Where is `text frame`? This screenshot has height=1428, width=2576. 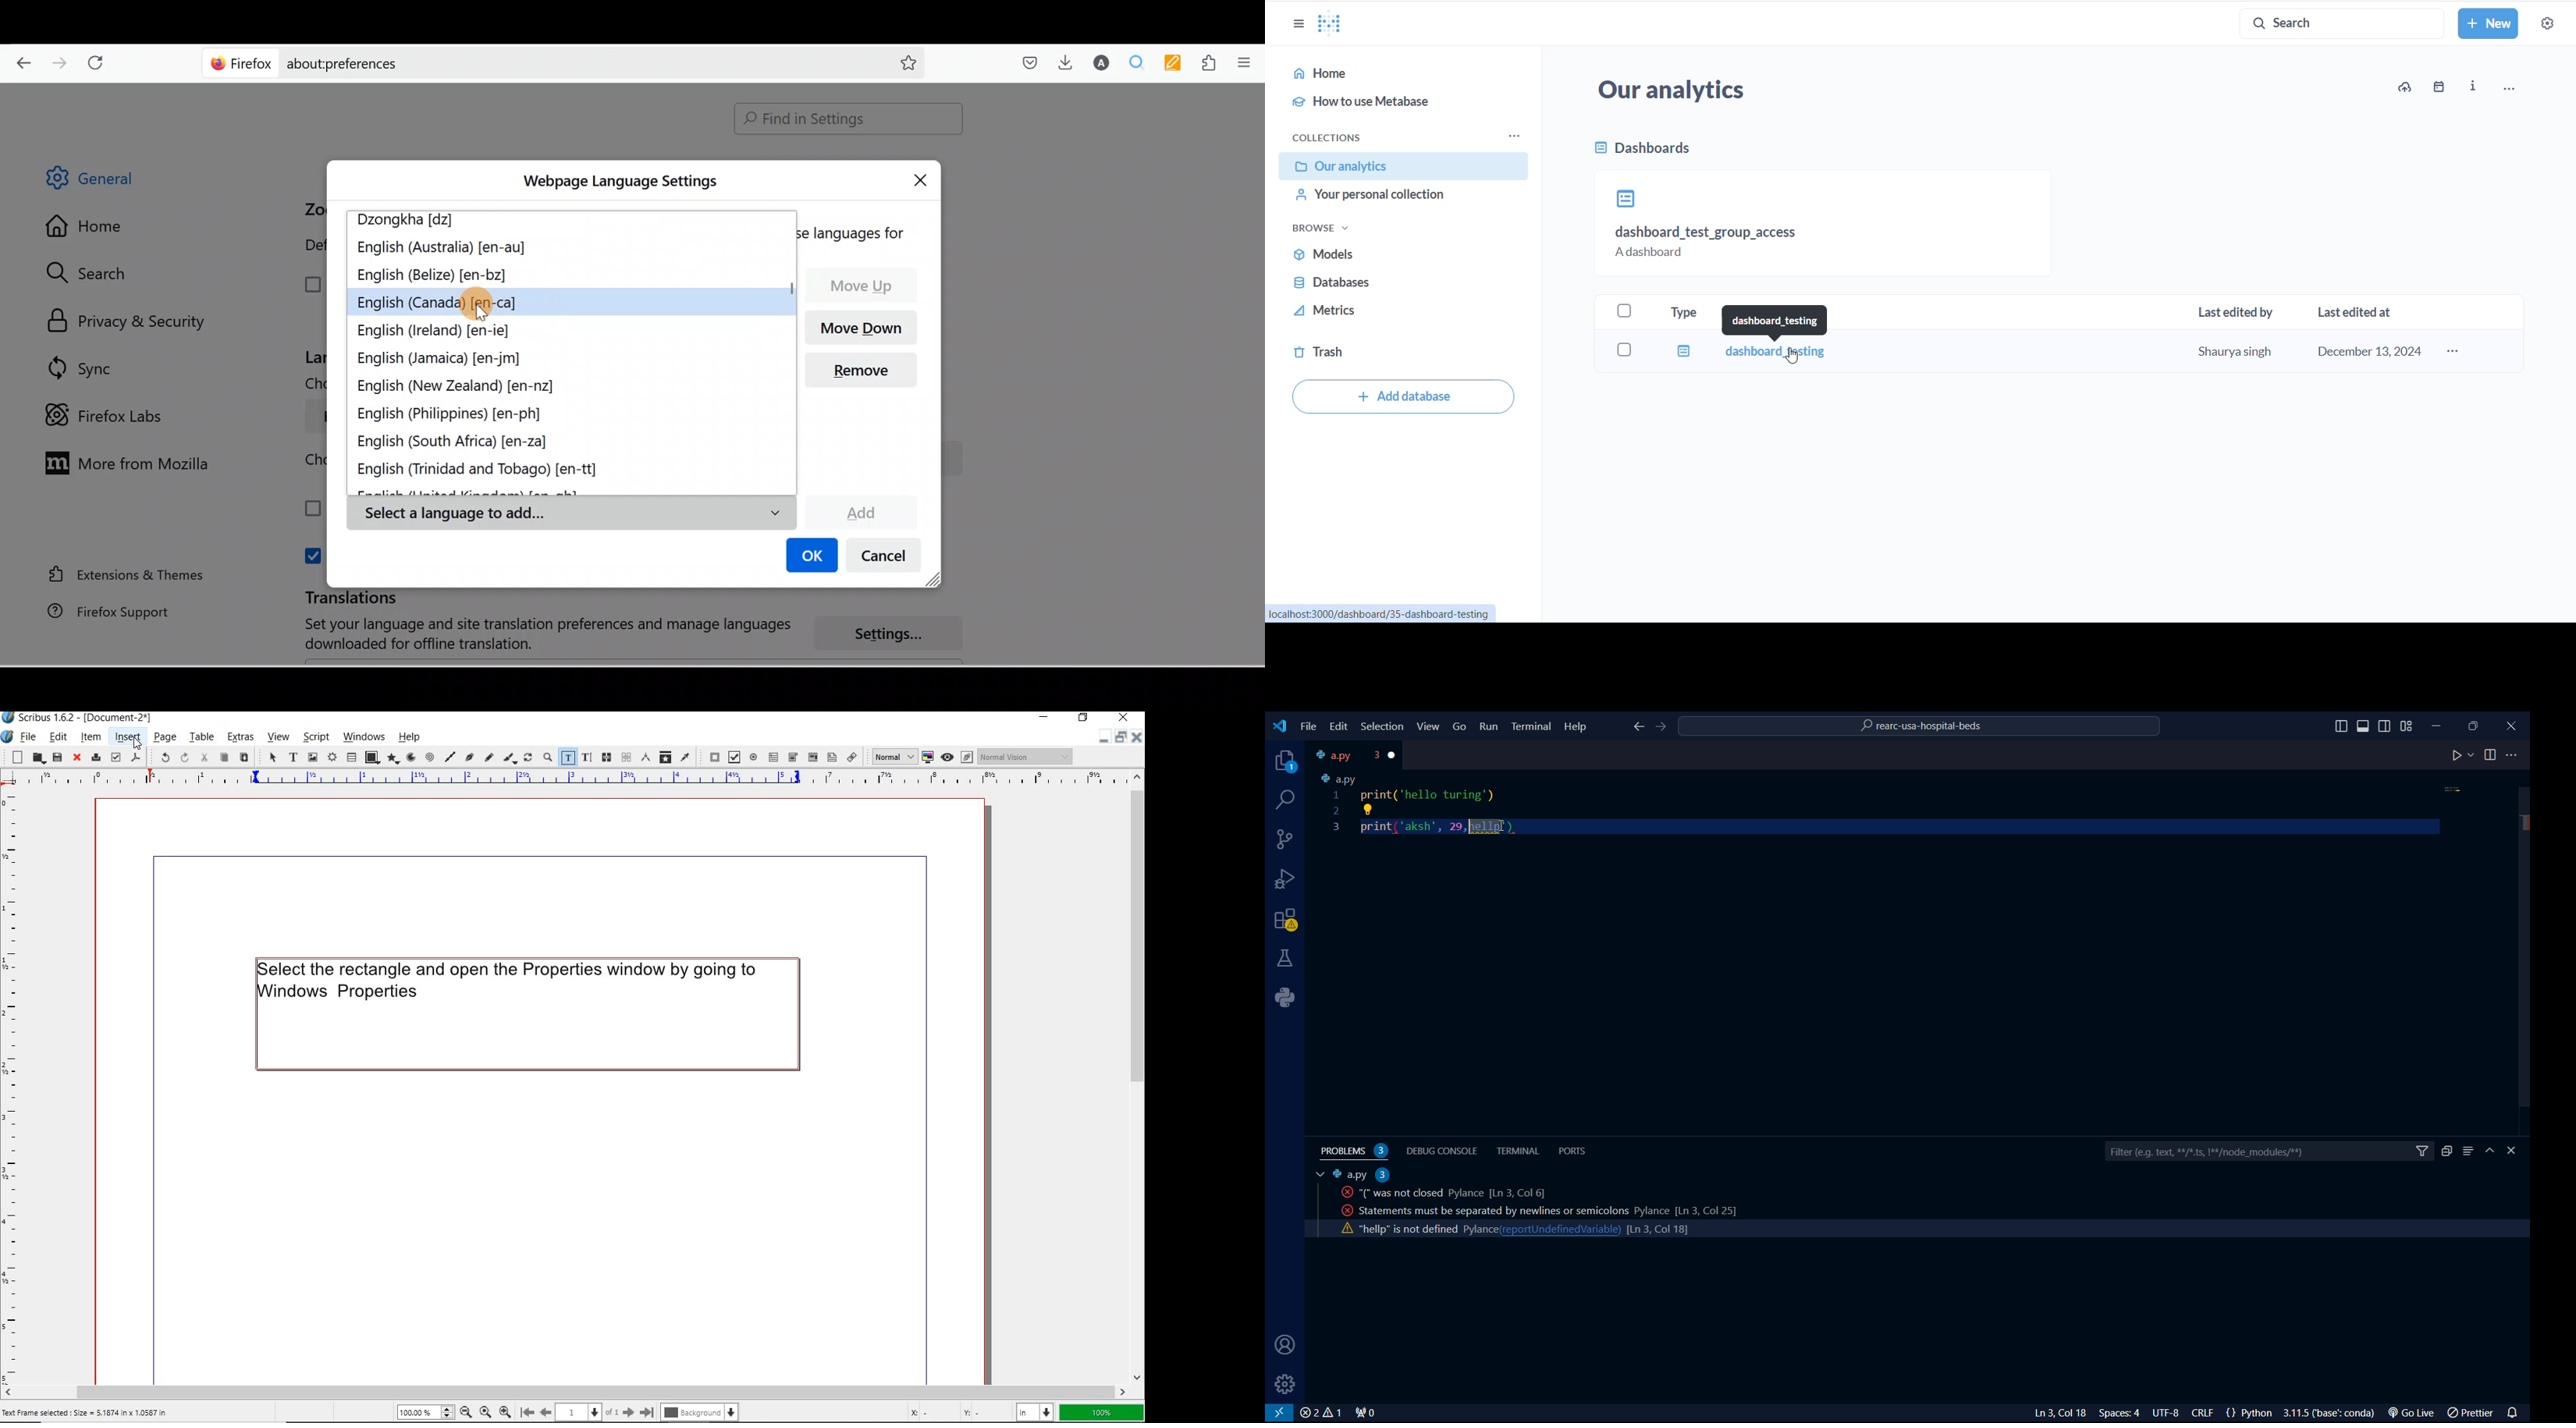
text frame is located at coordinates (294, 758).